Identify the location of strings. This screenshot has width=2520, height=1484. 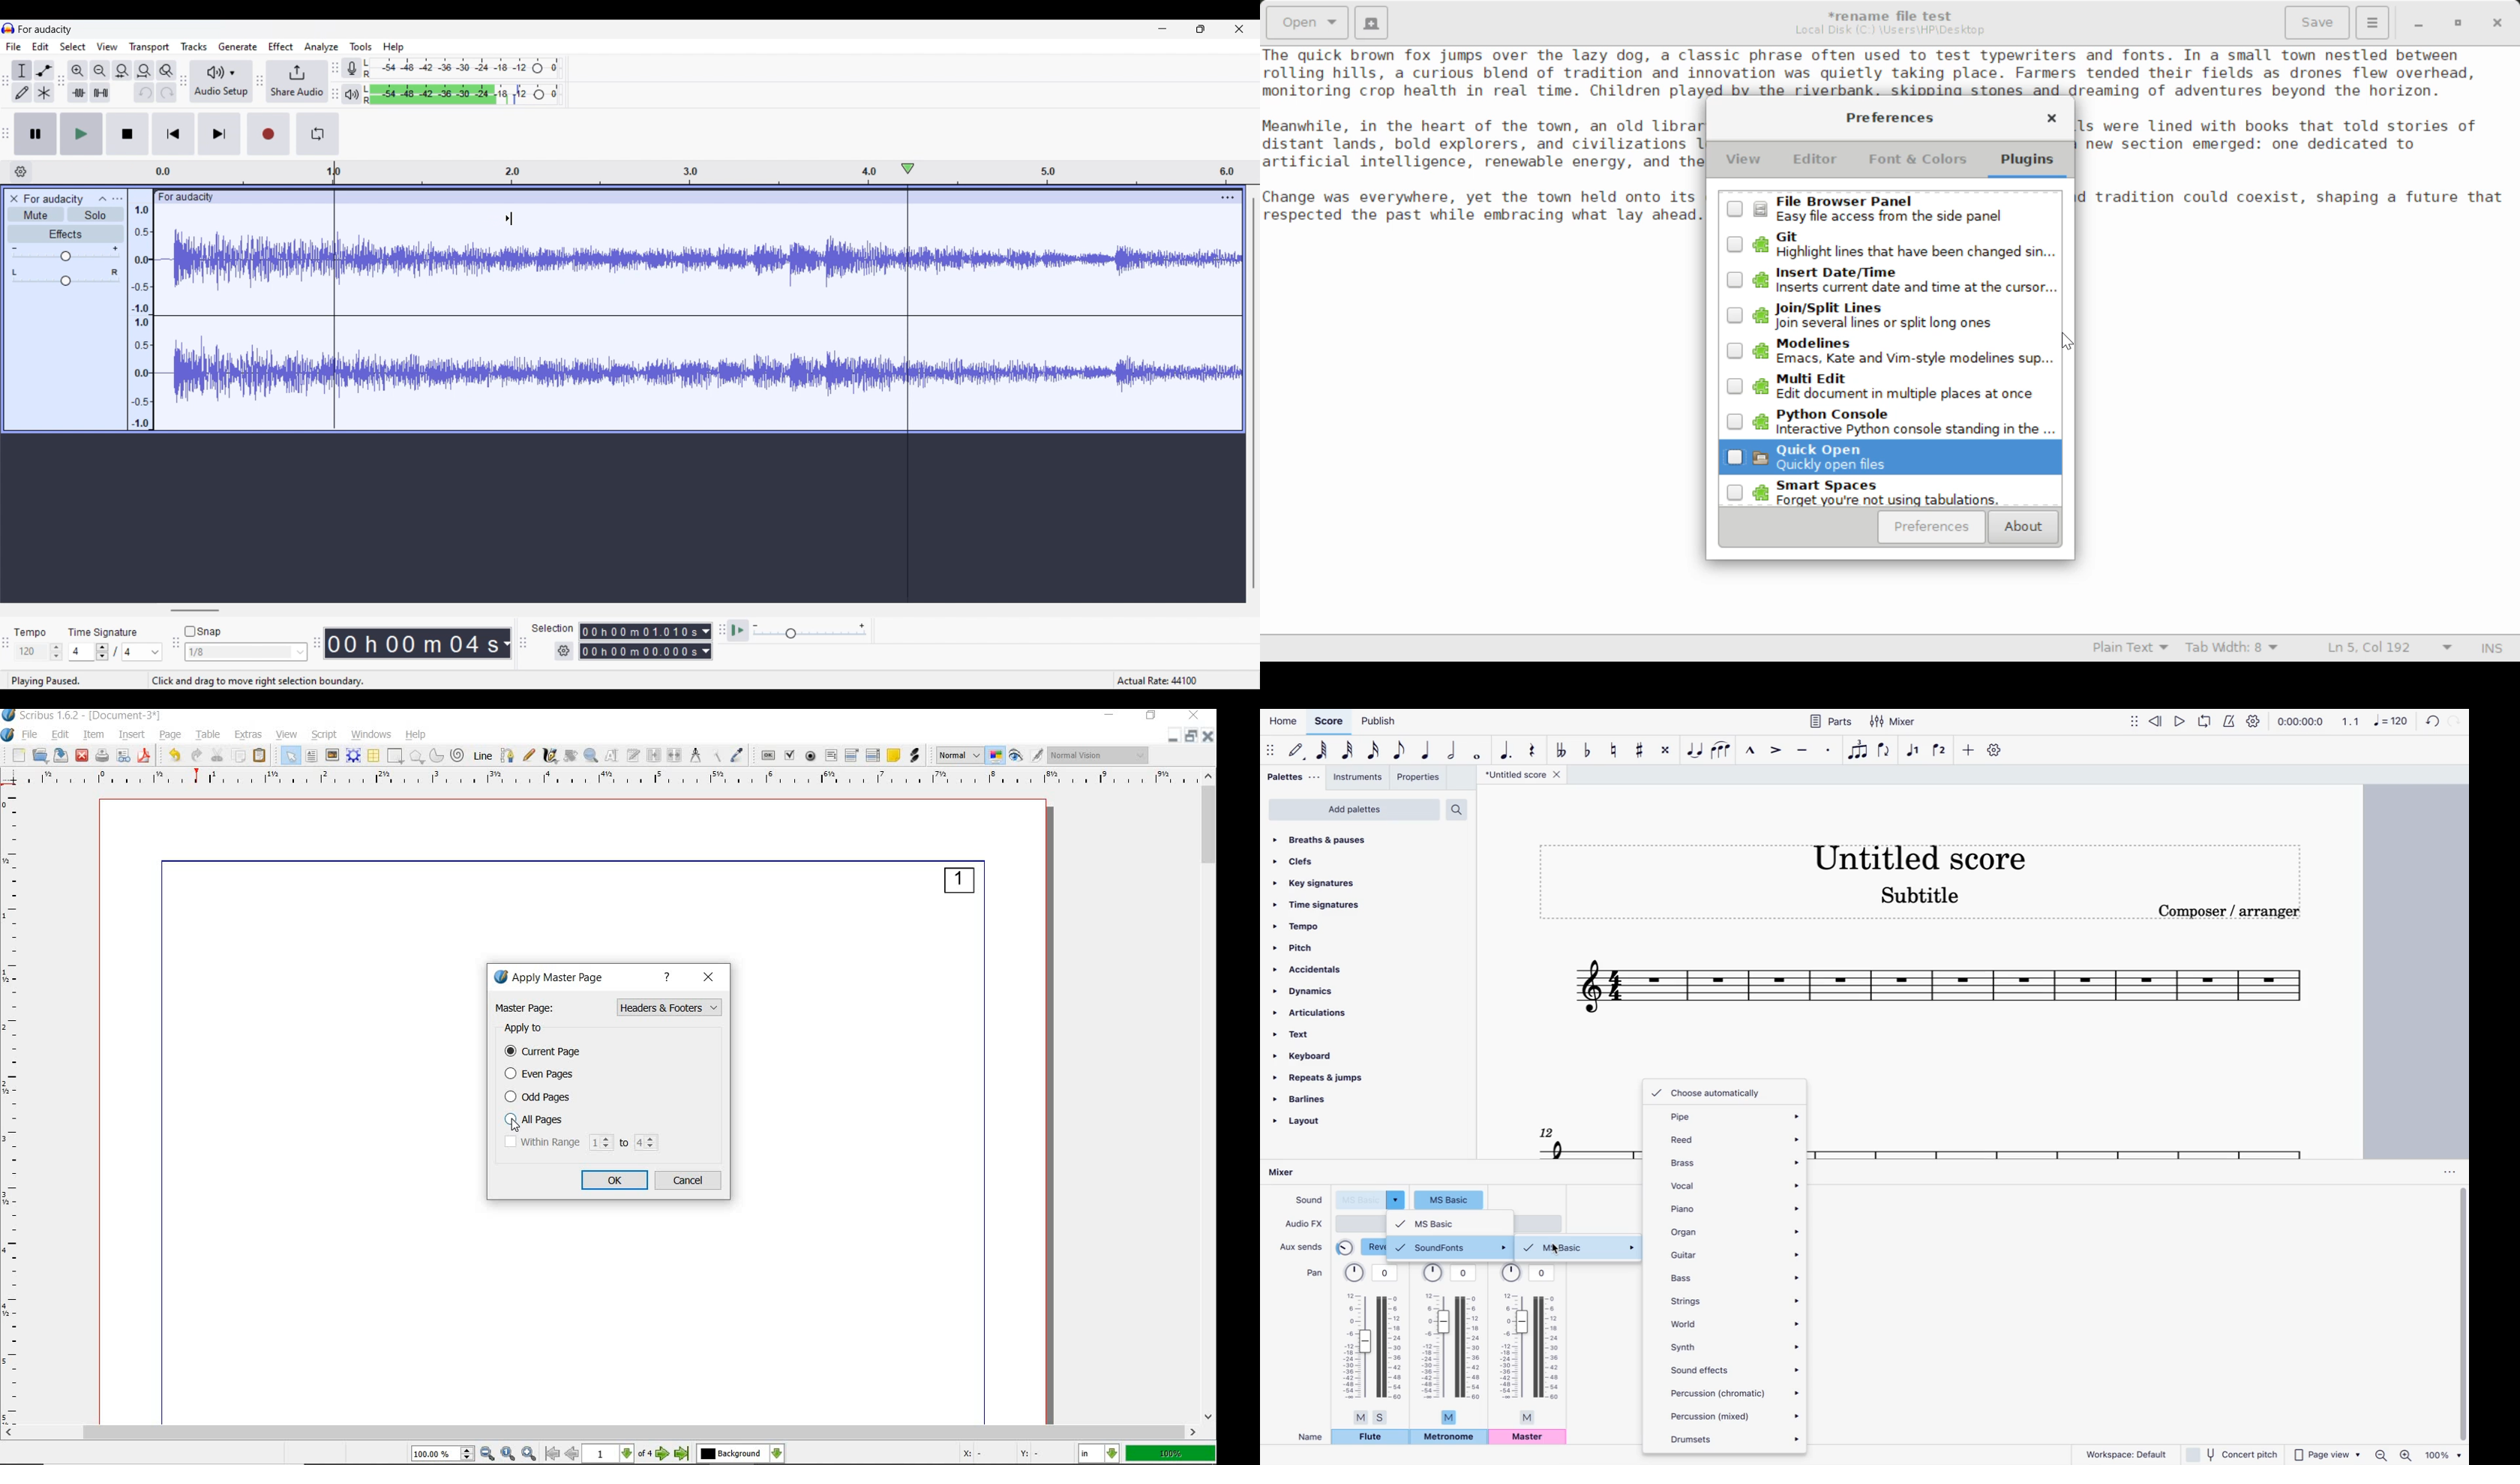
(1734, 1299).